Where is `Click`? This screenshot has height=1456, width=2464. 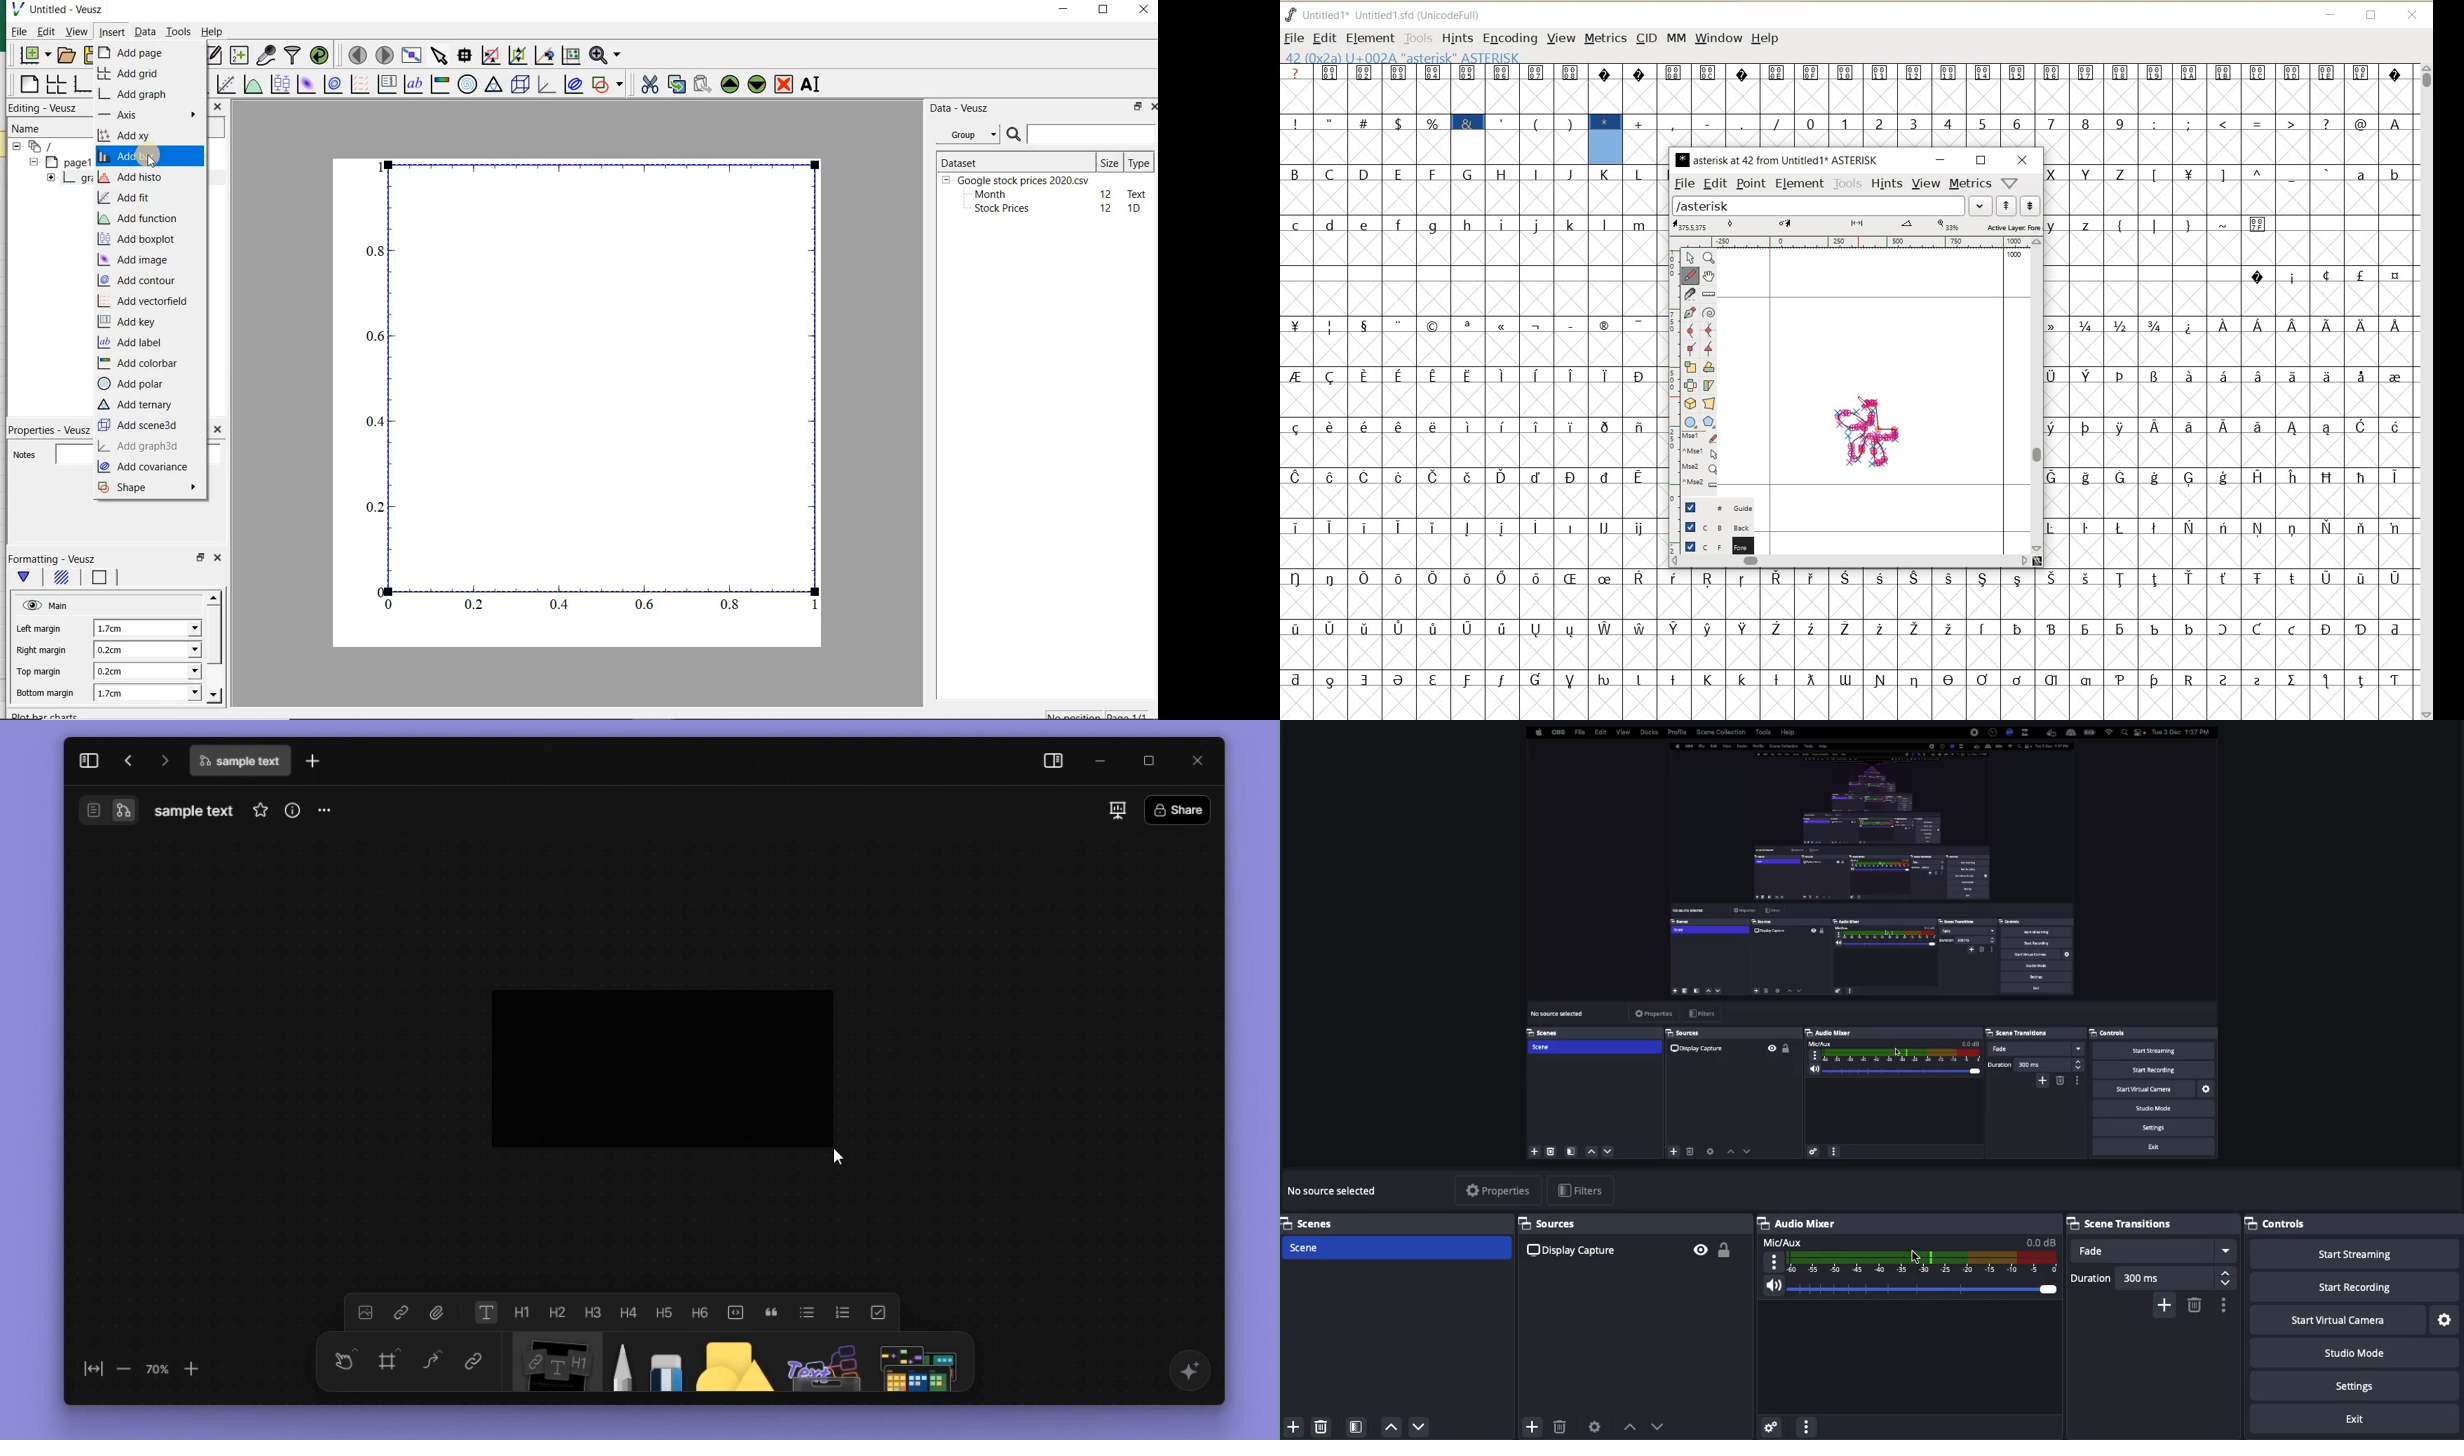 Click is located at coordinates (1917, 1255).